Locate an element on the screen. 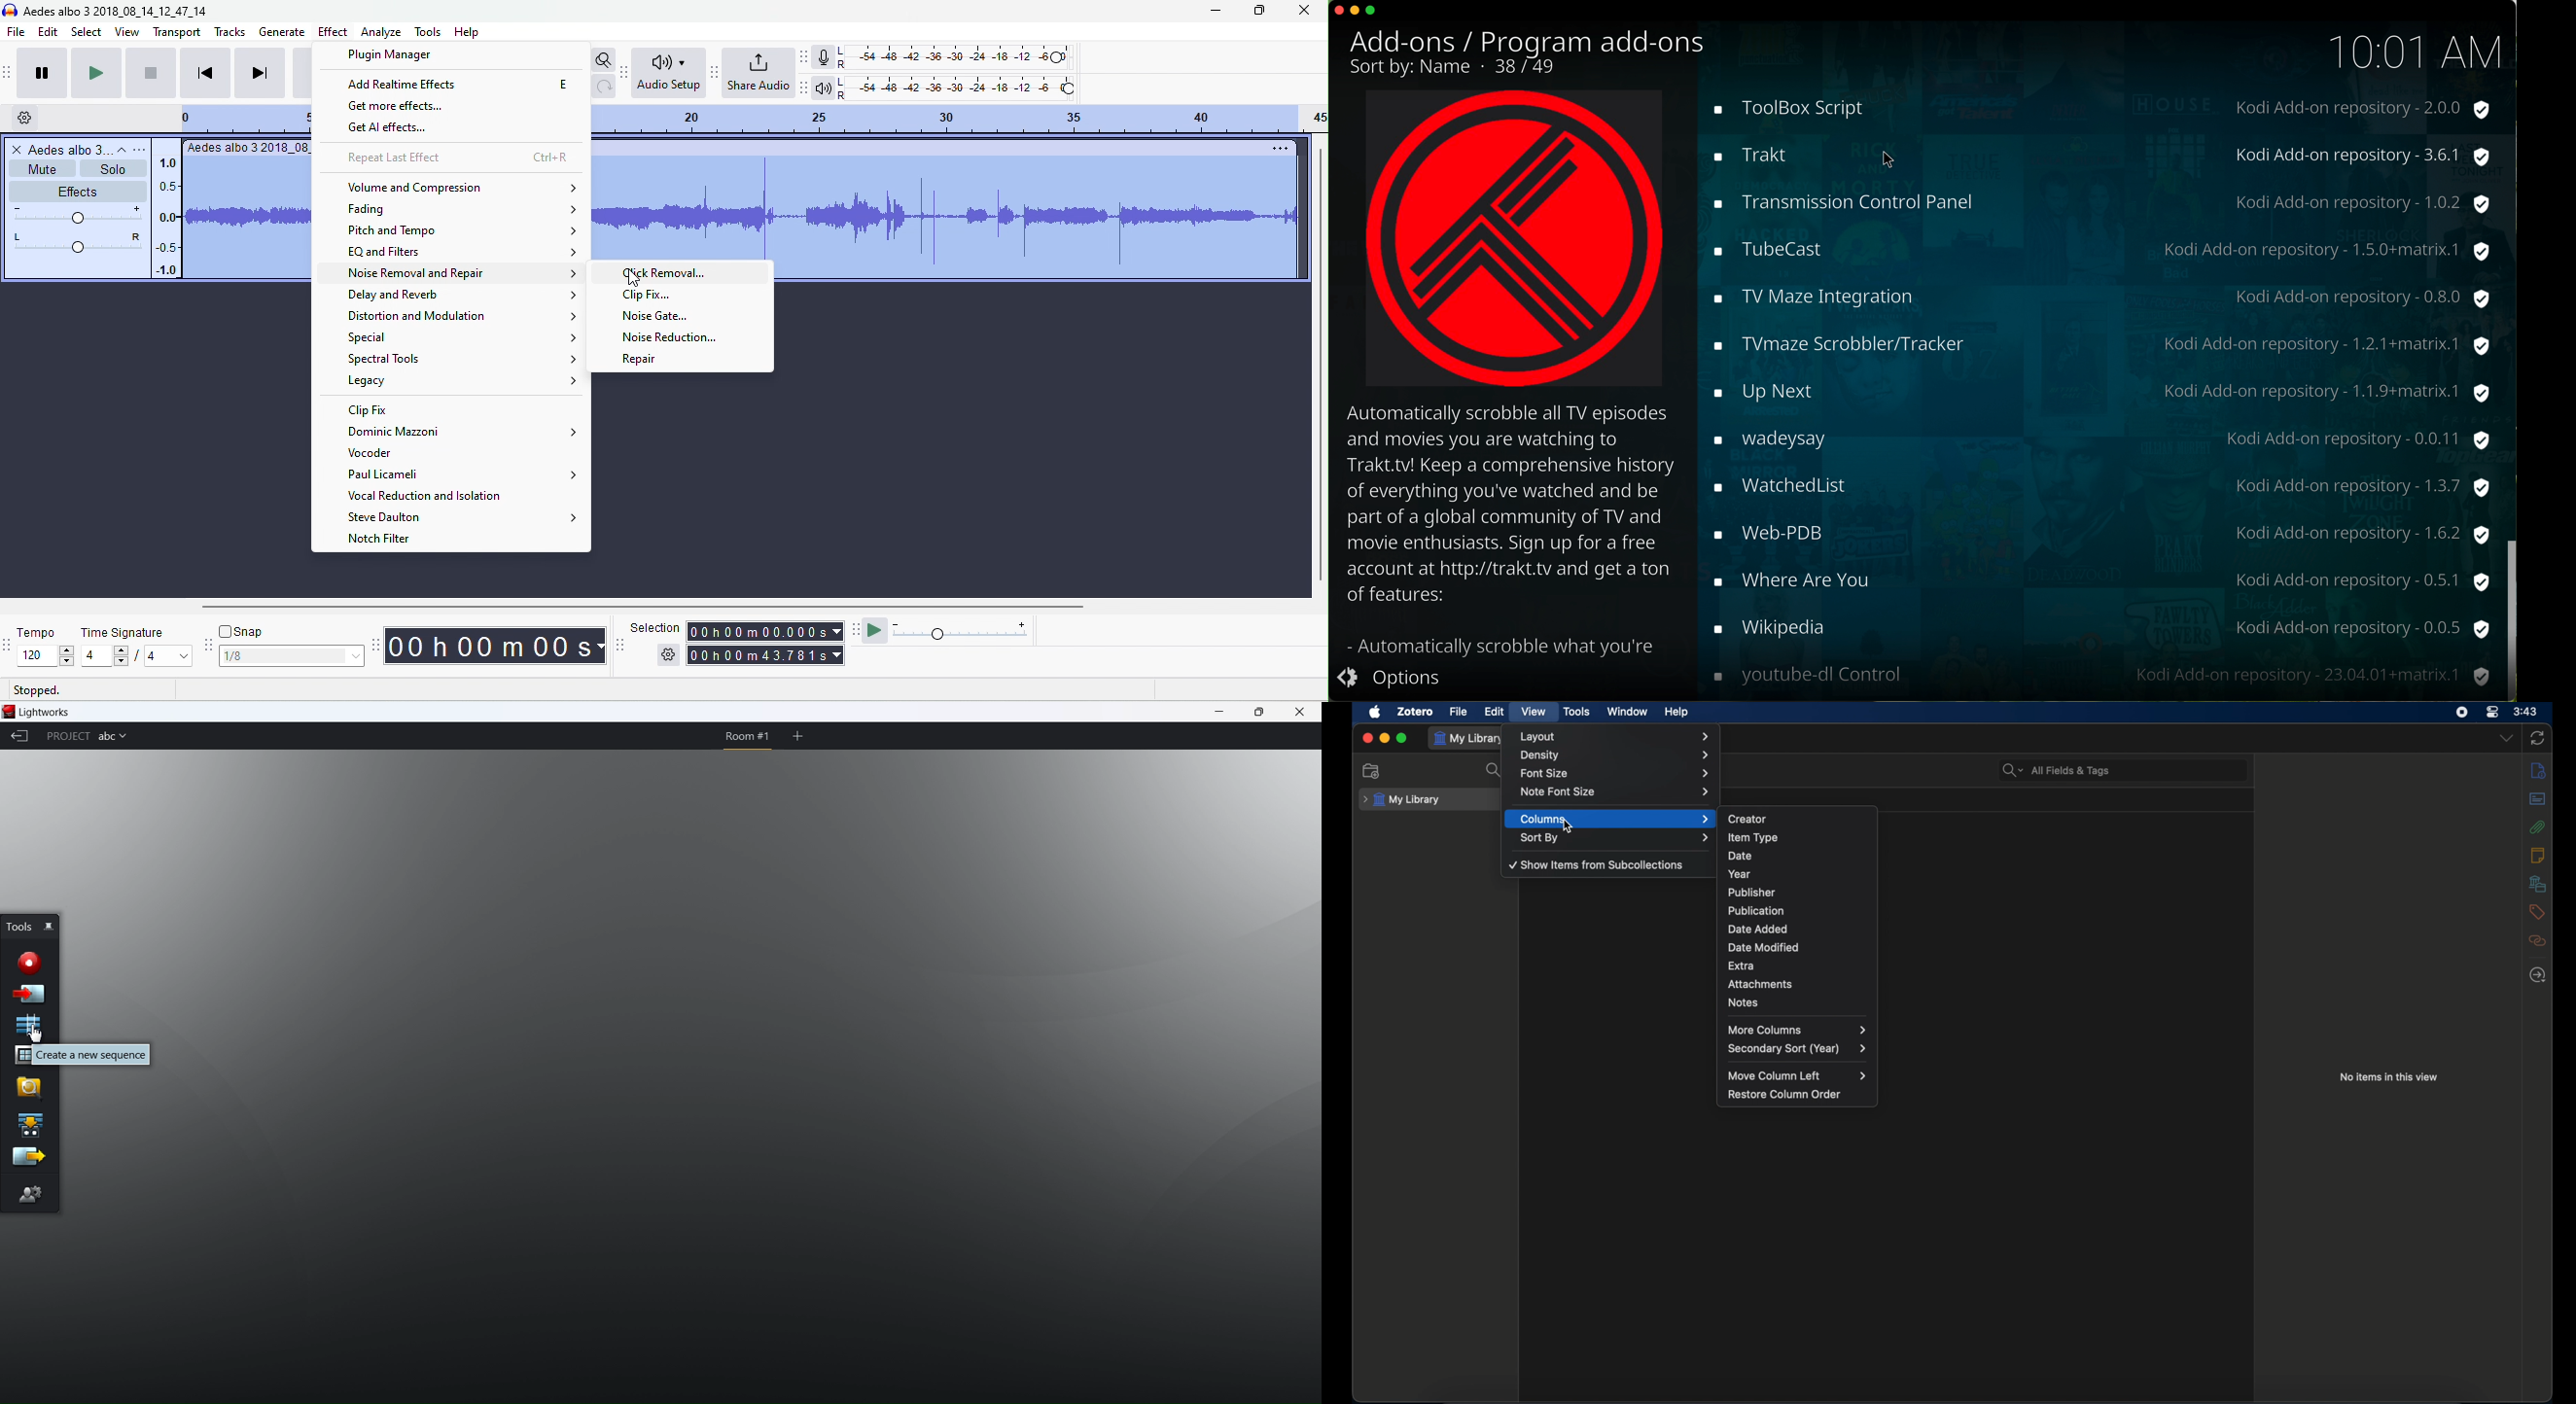  select tempo is located at coordinates (47, 655).